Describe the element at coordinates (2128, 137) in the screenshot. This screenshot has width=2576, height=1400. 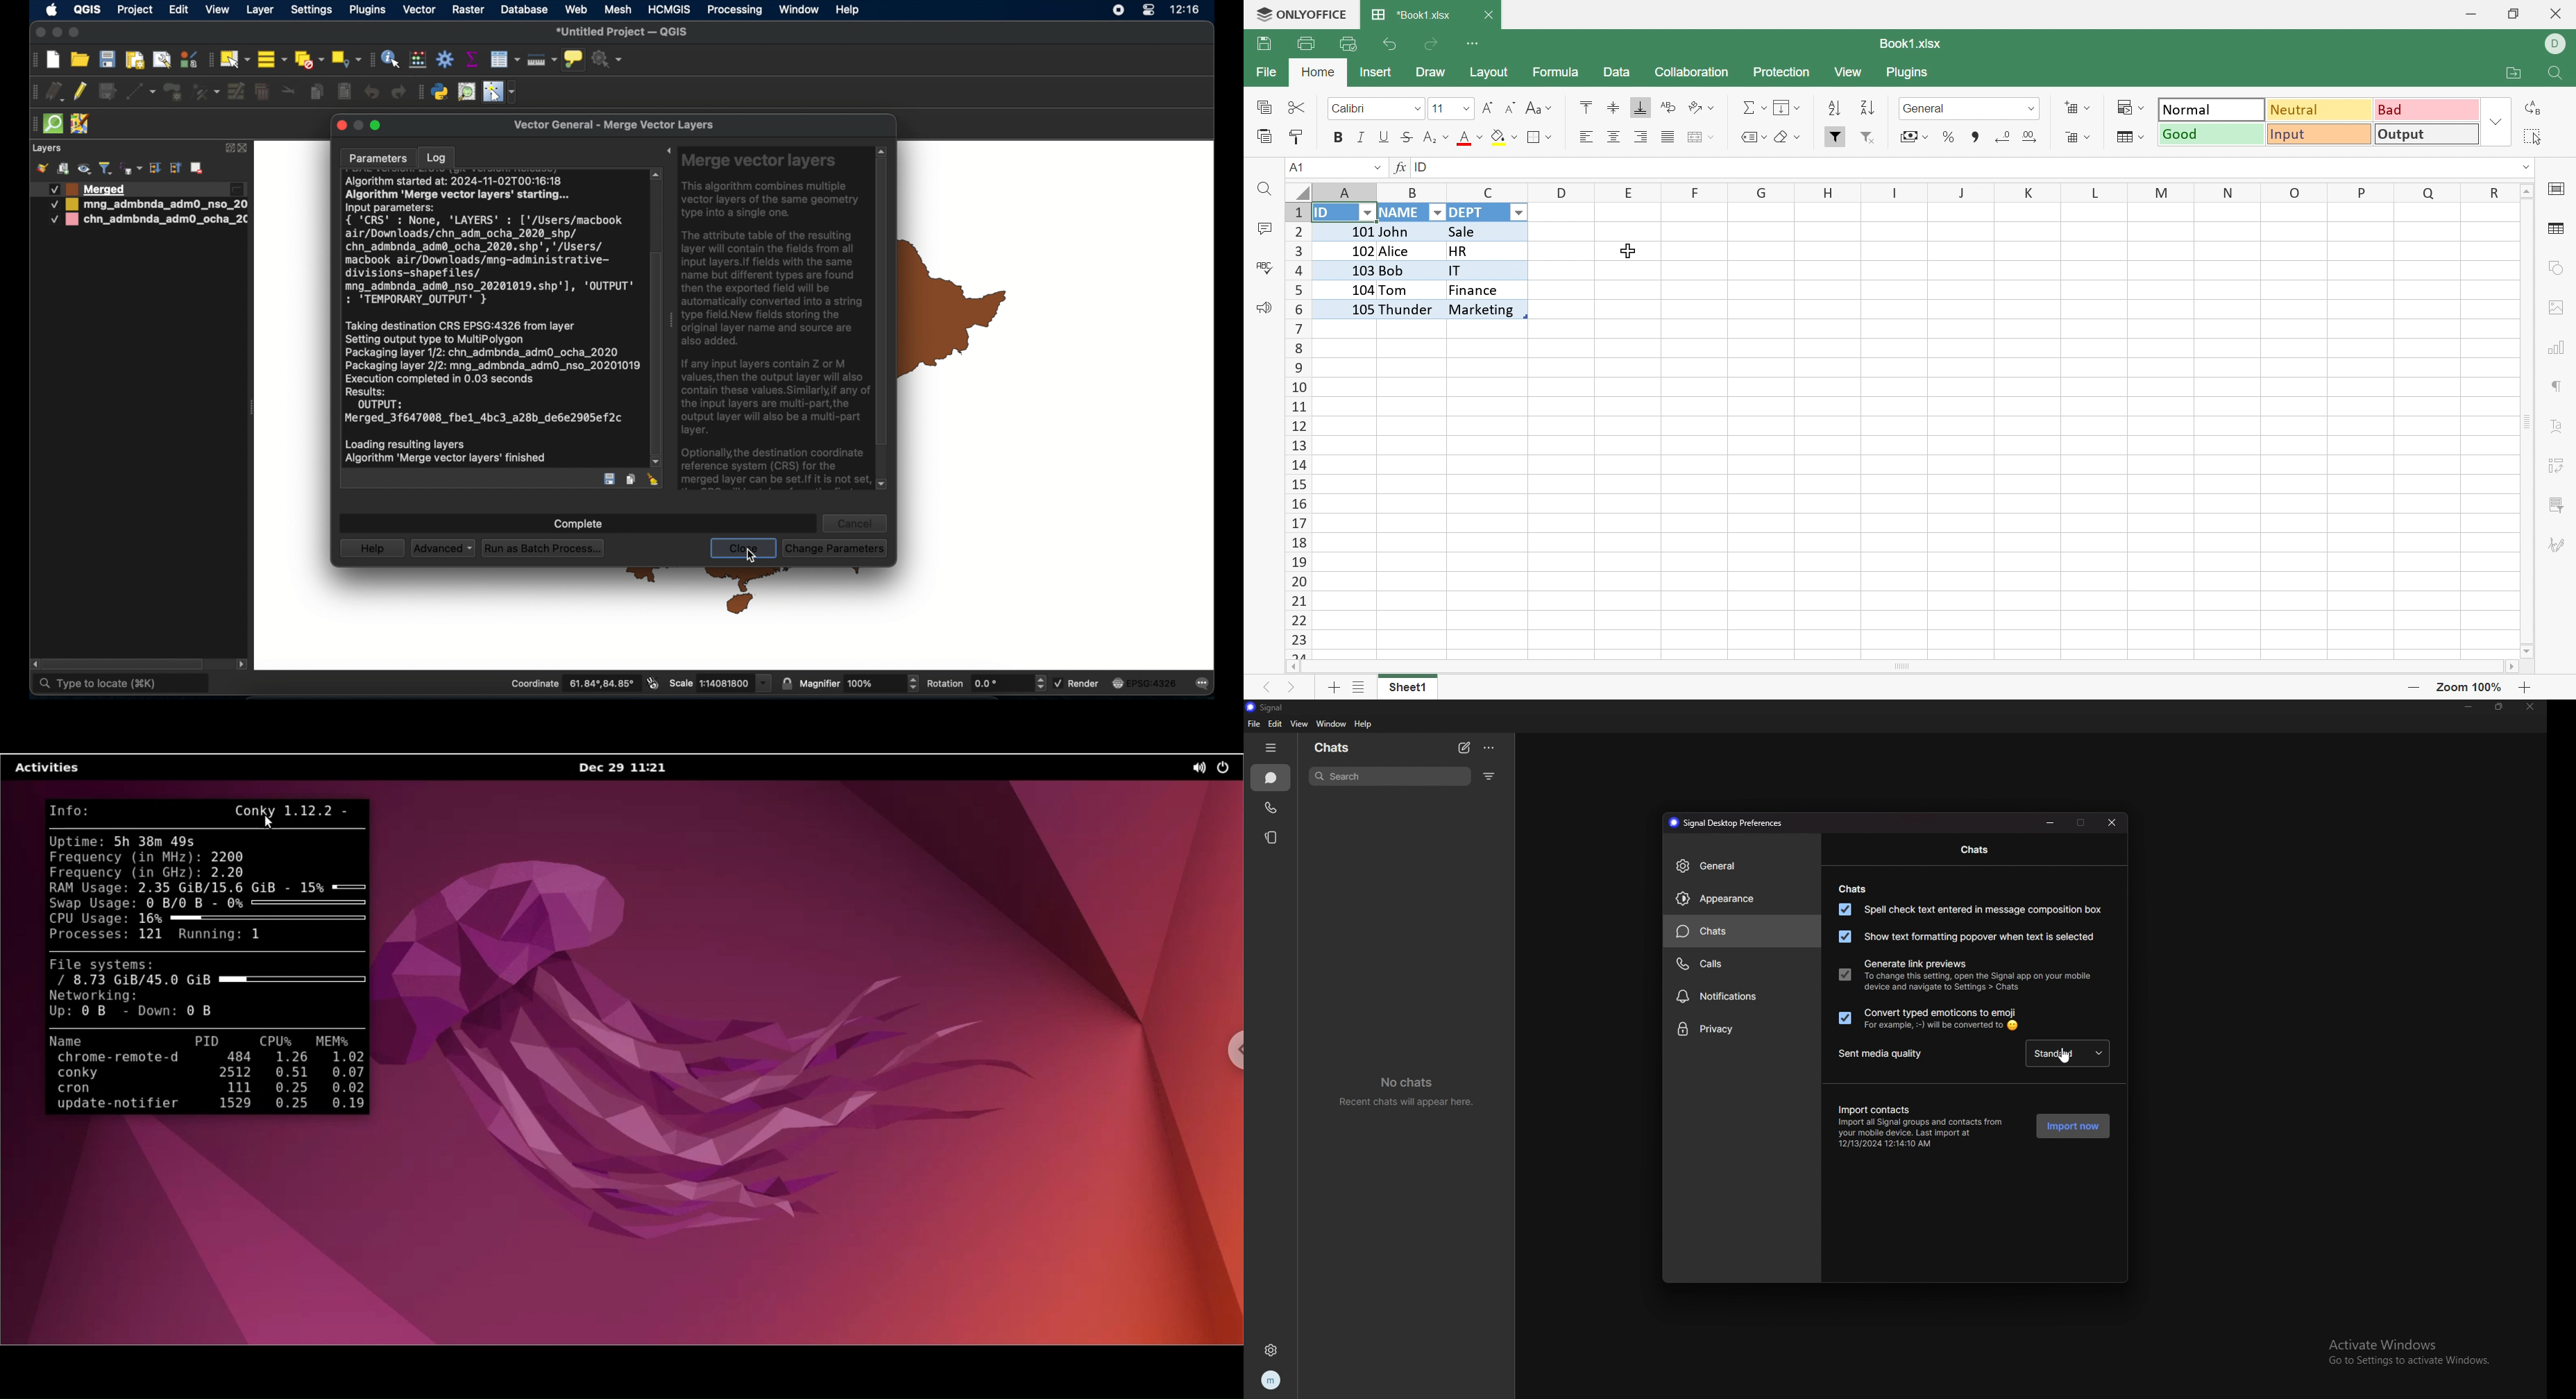
I see `Format Table as Template` at that location.